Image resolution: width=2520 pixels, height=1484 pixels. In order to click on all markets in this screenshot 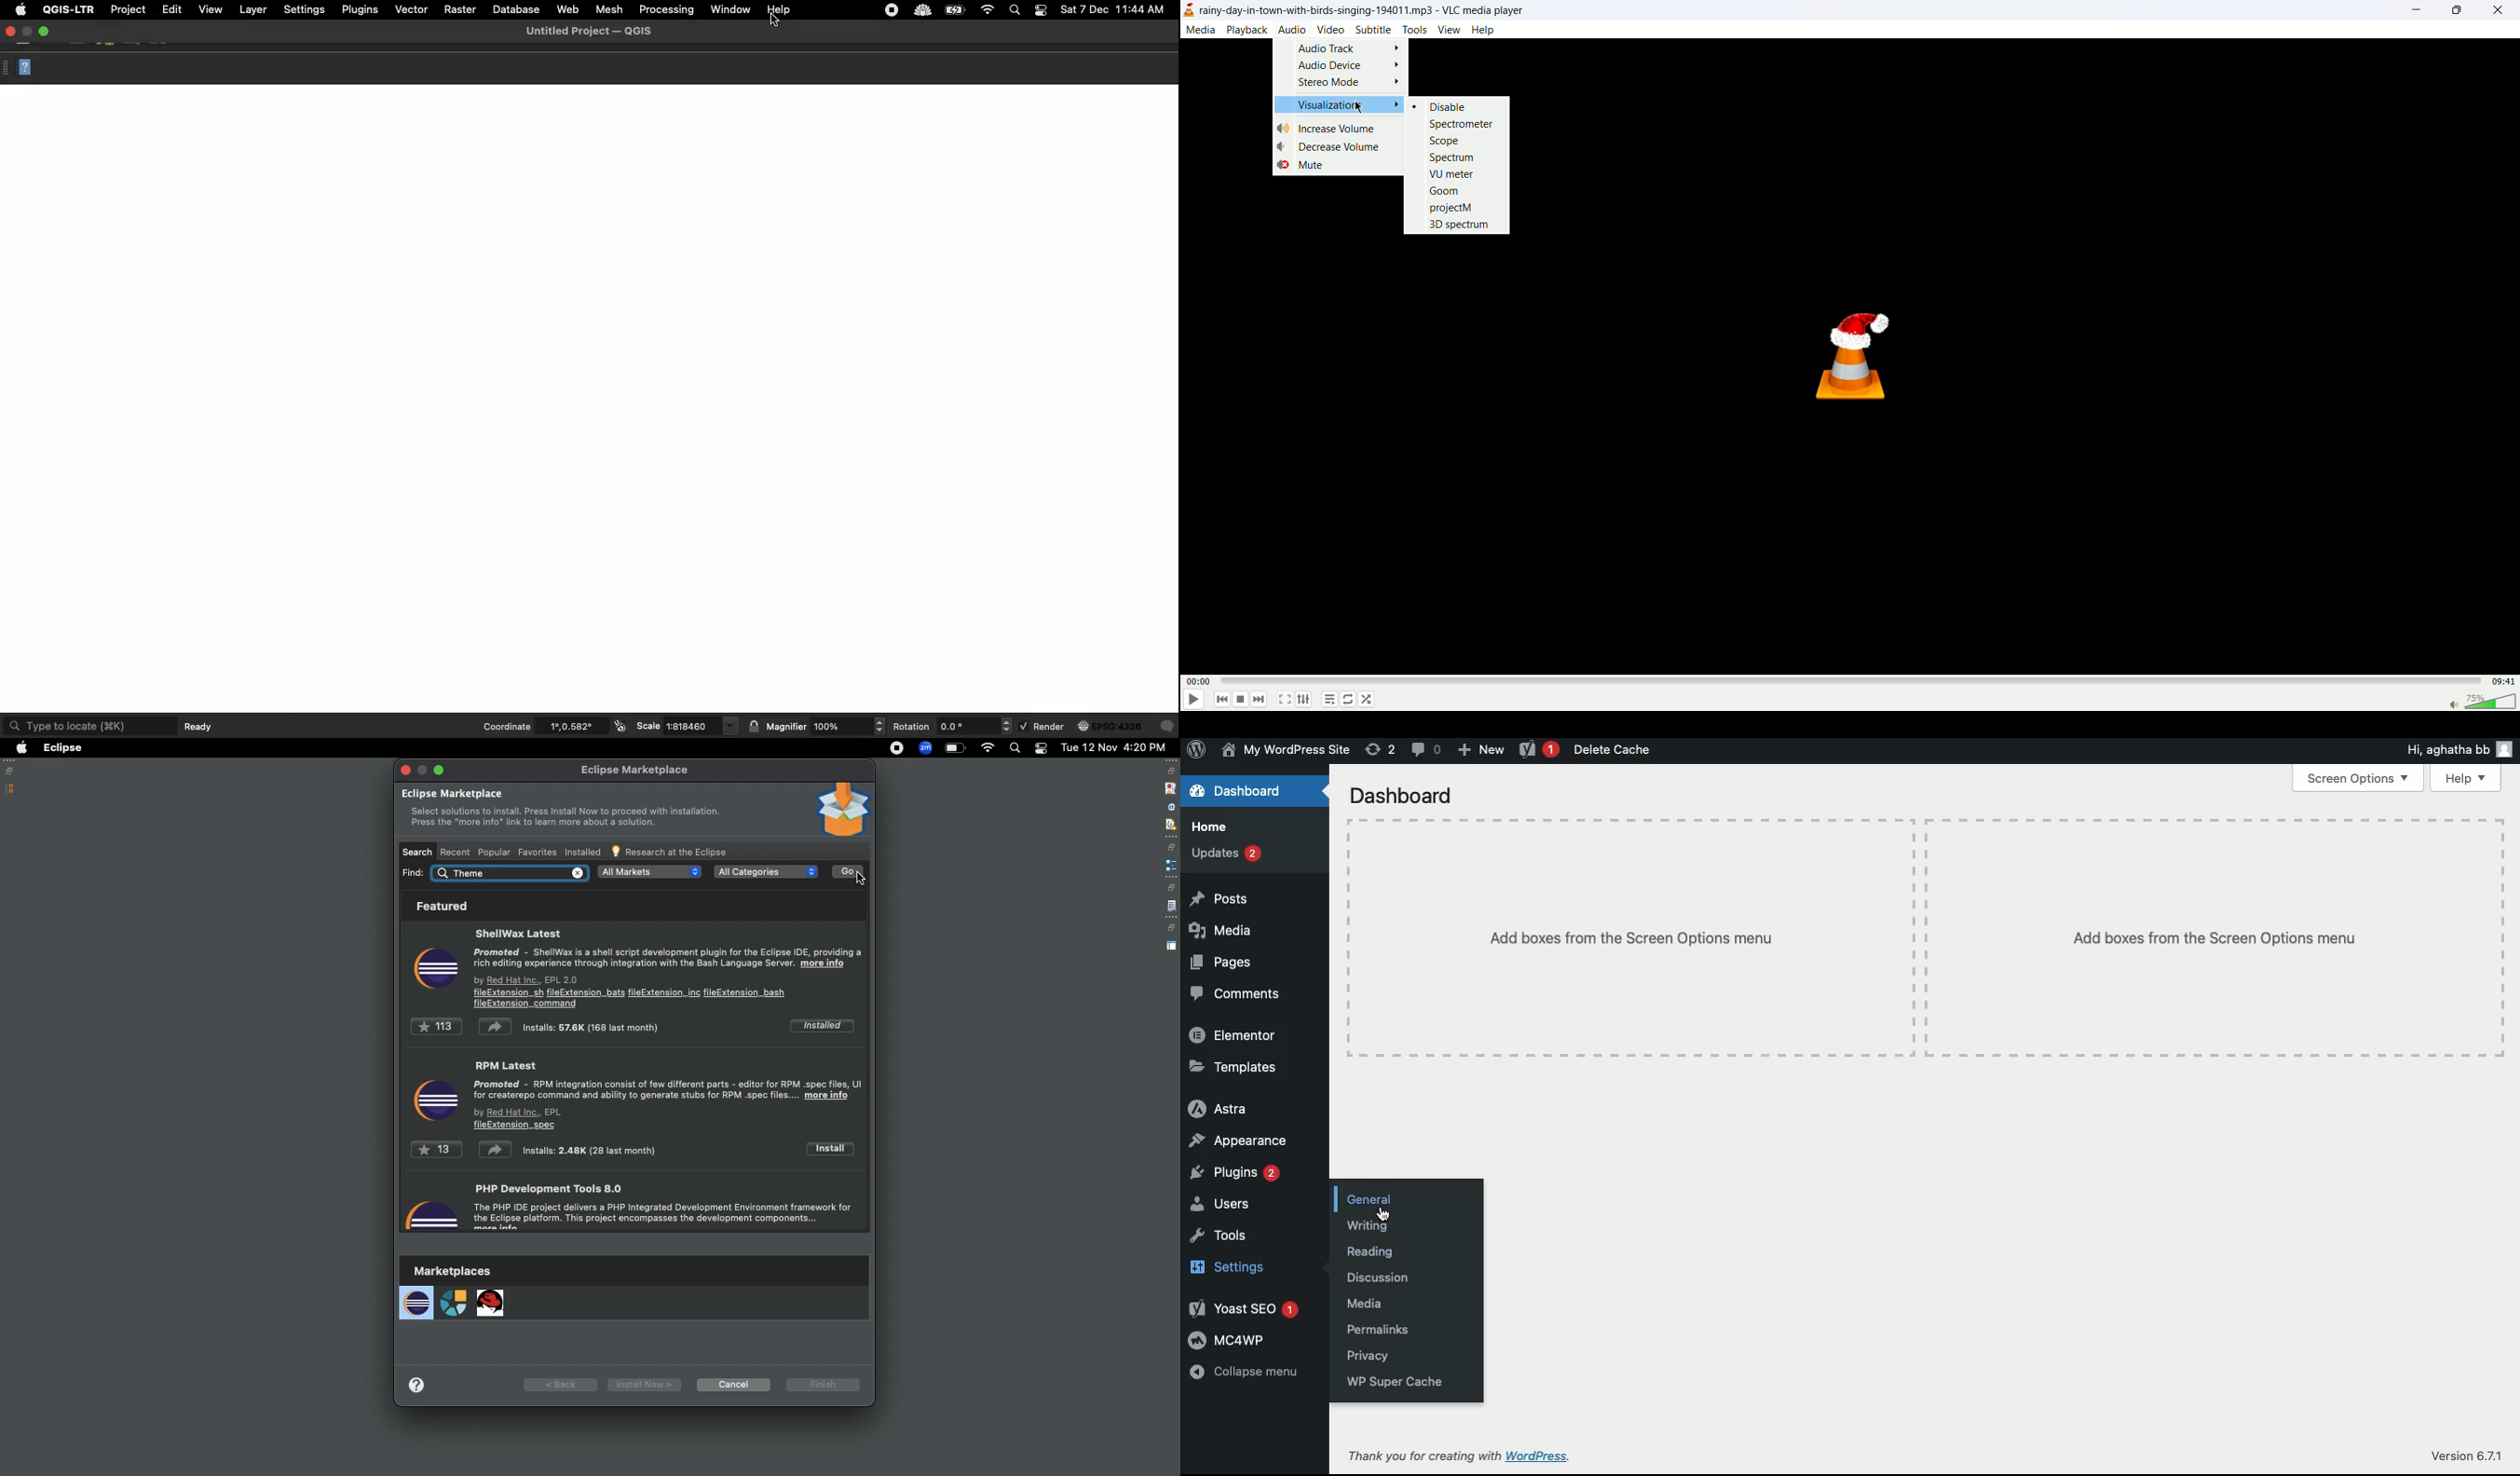, I will do `click(650, 872)`.